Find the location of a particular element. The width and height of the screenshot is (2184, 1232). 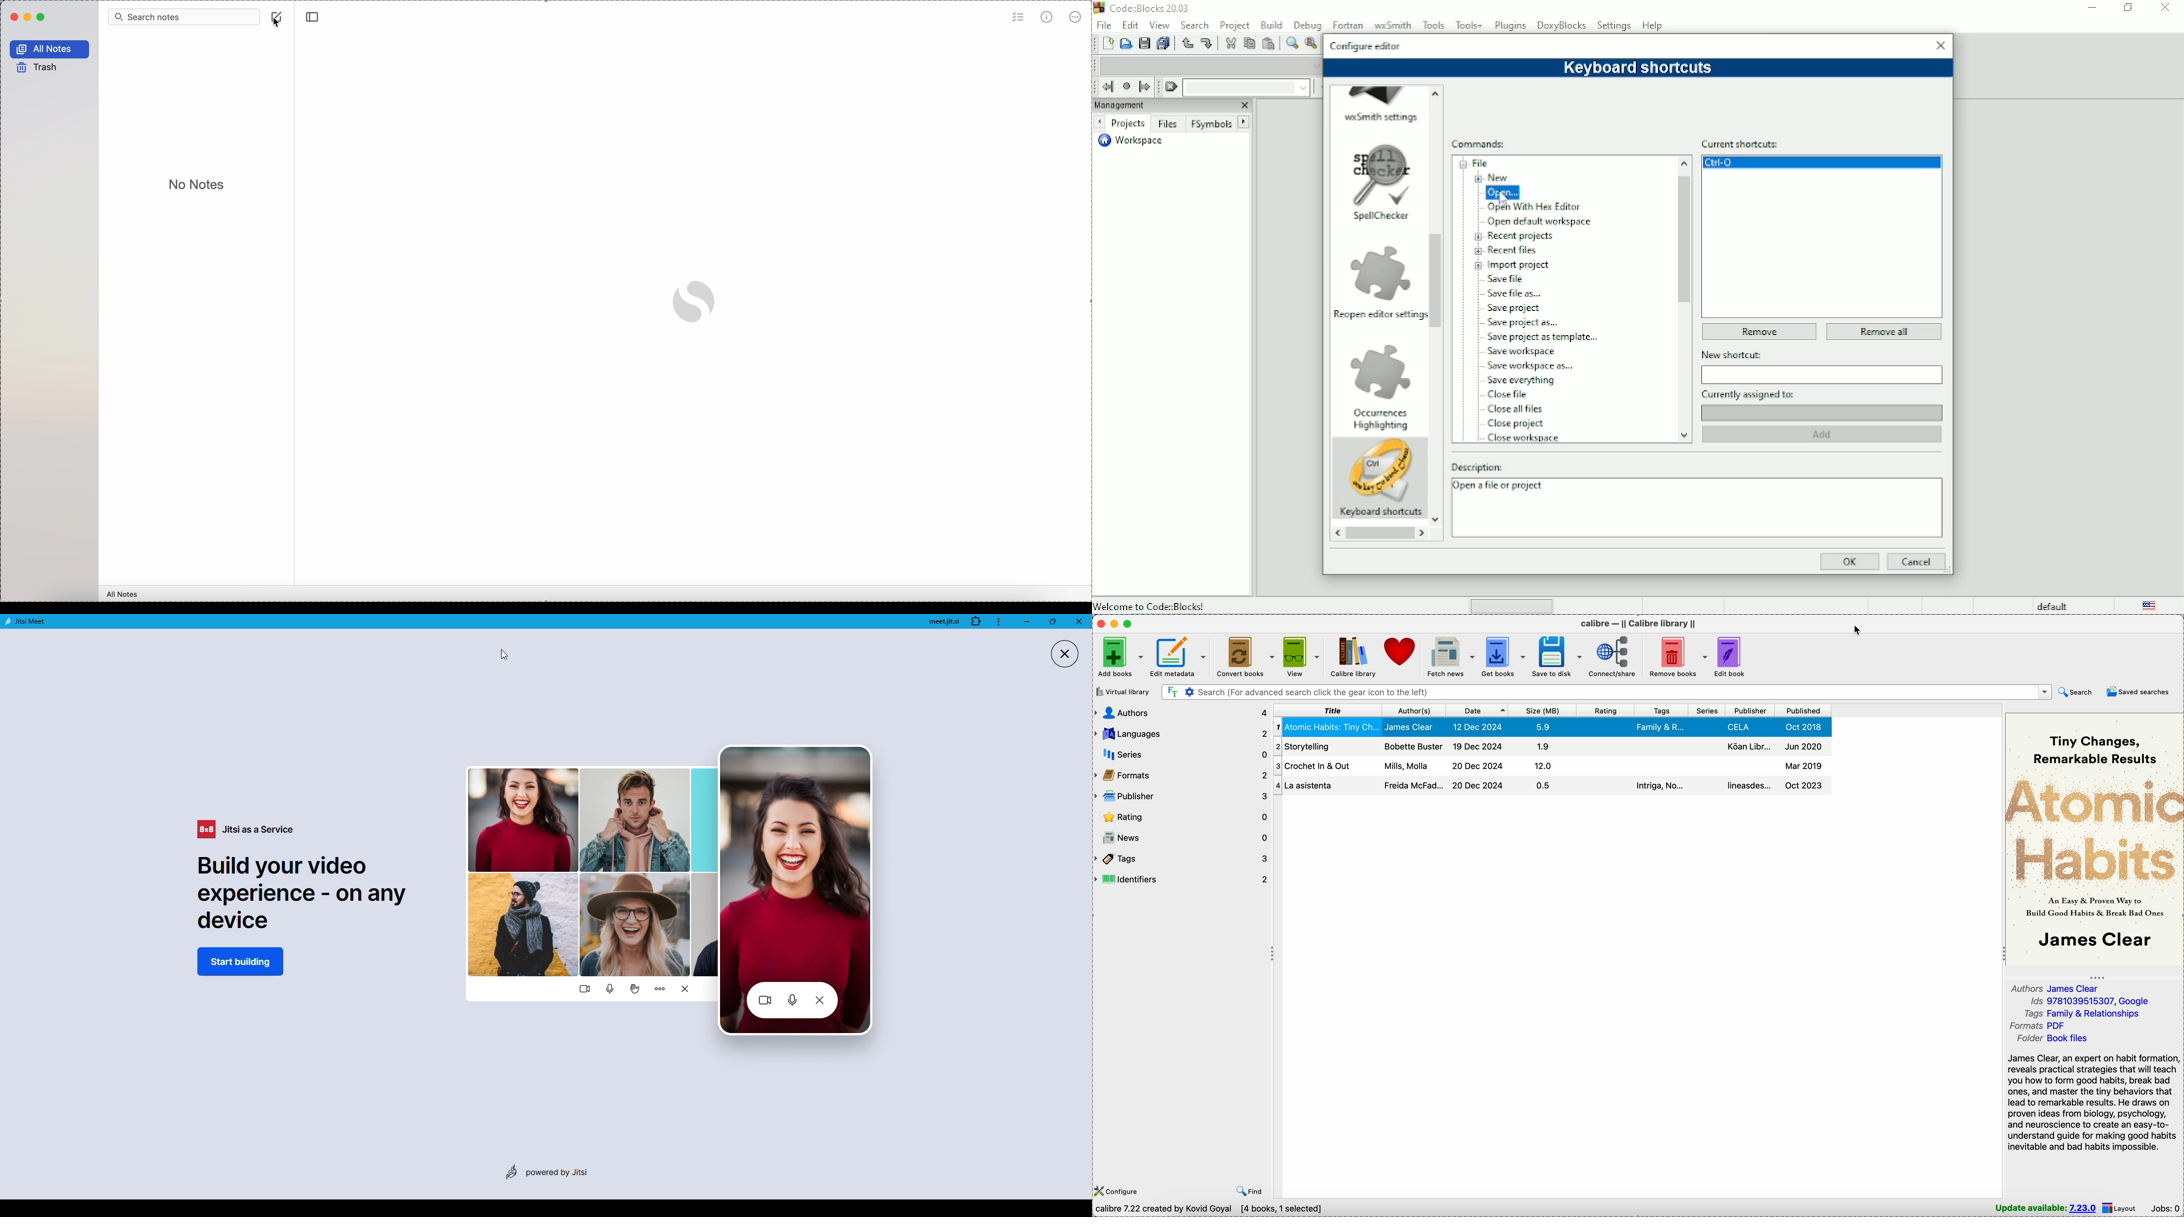

wxSmith is located at coordinates (1391, 23).